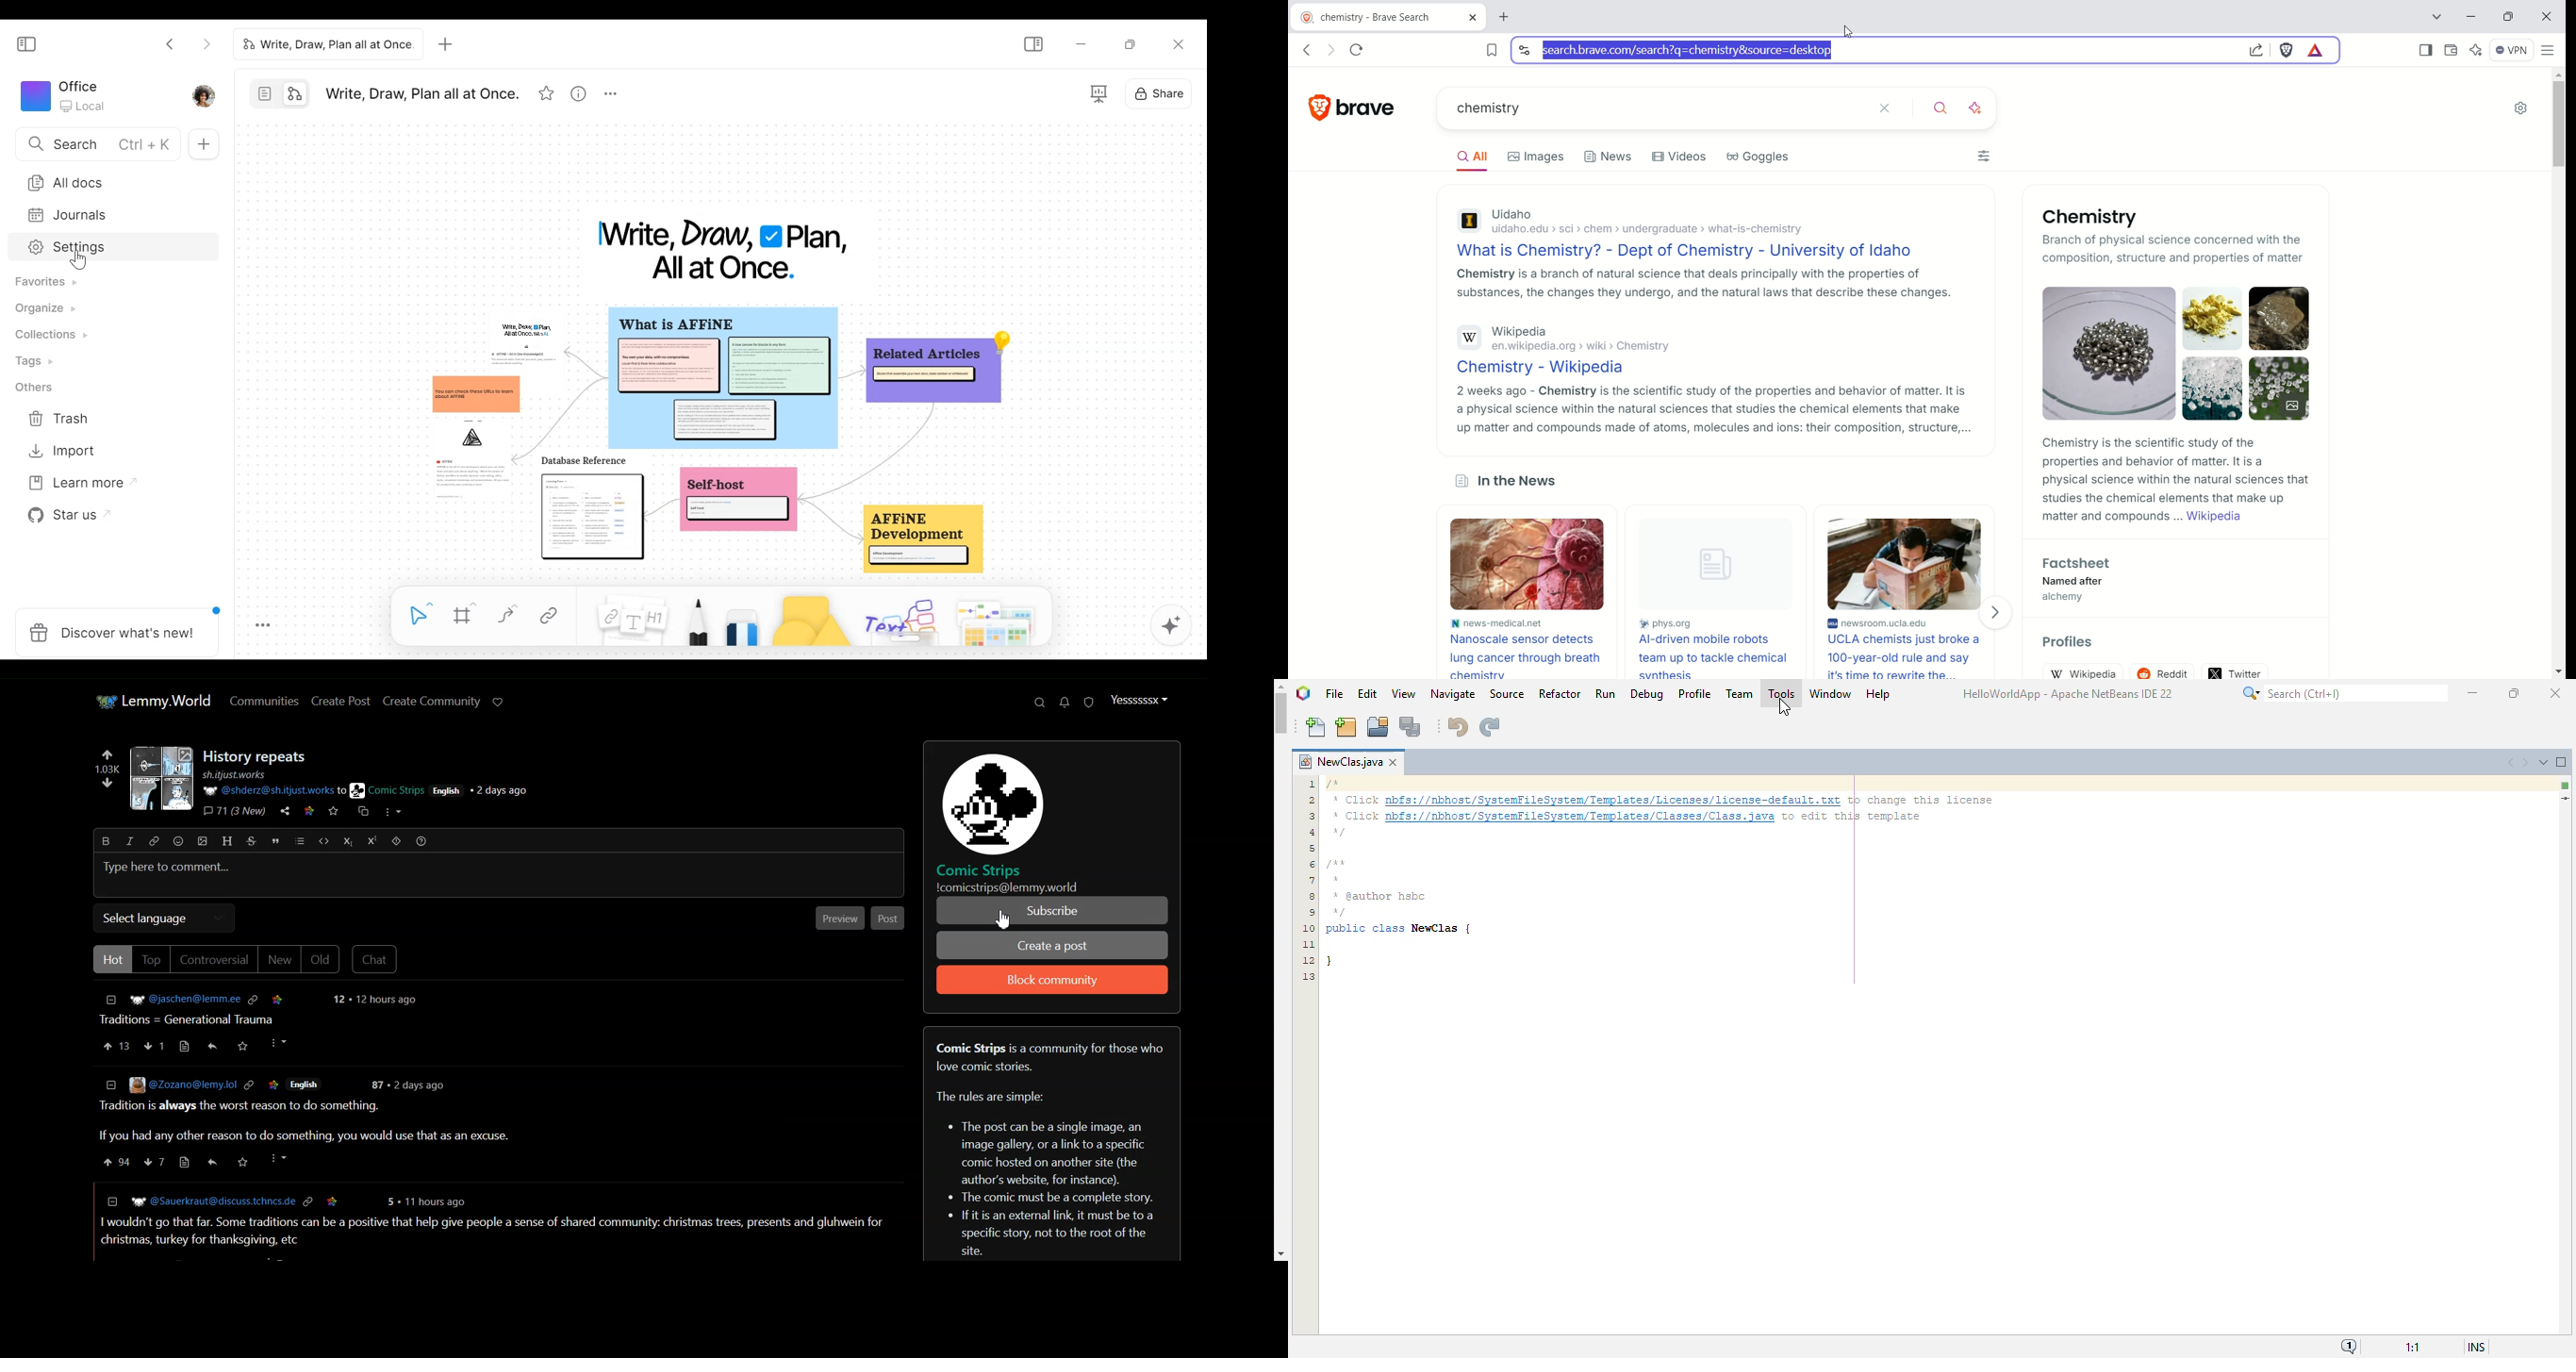  I want to click on Create Community, so click(432, 702).